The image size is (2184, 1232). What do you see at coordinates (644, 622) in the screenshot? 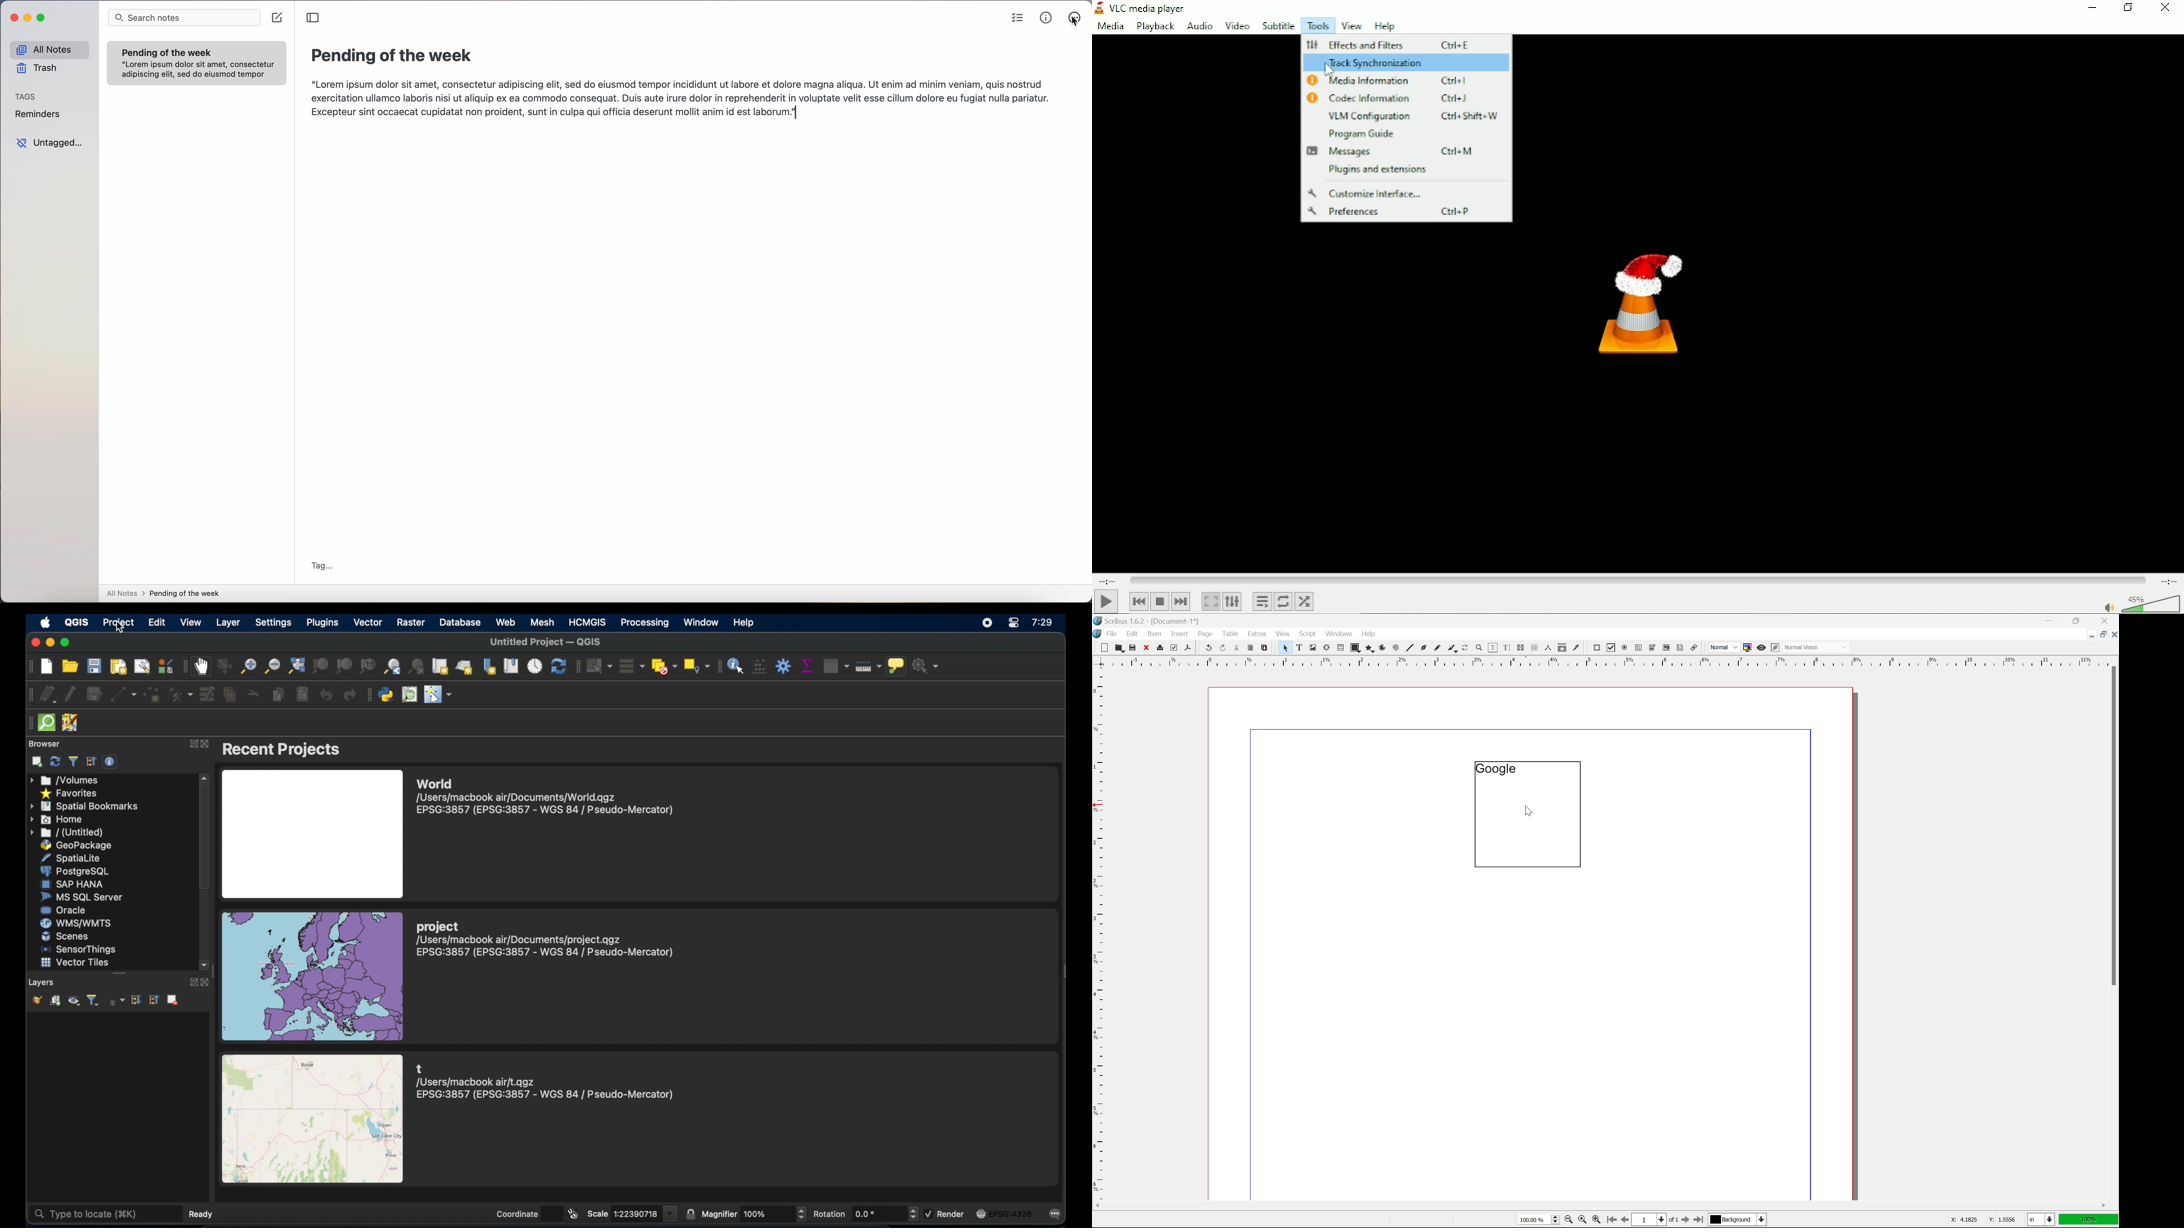
I see `processing` at bounding box center [644, 622].